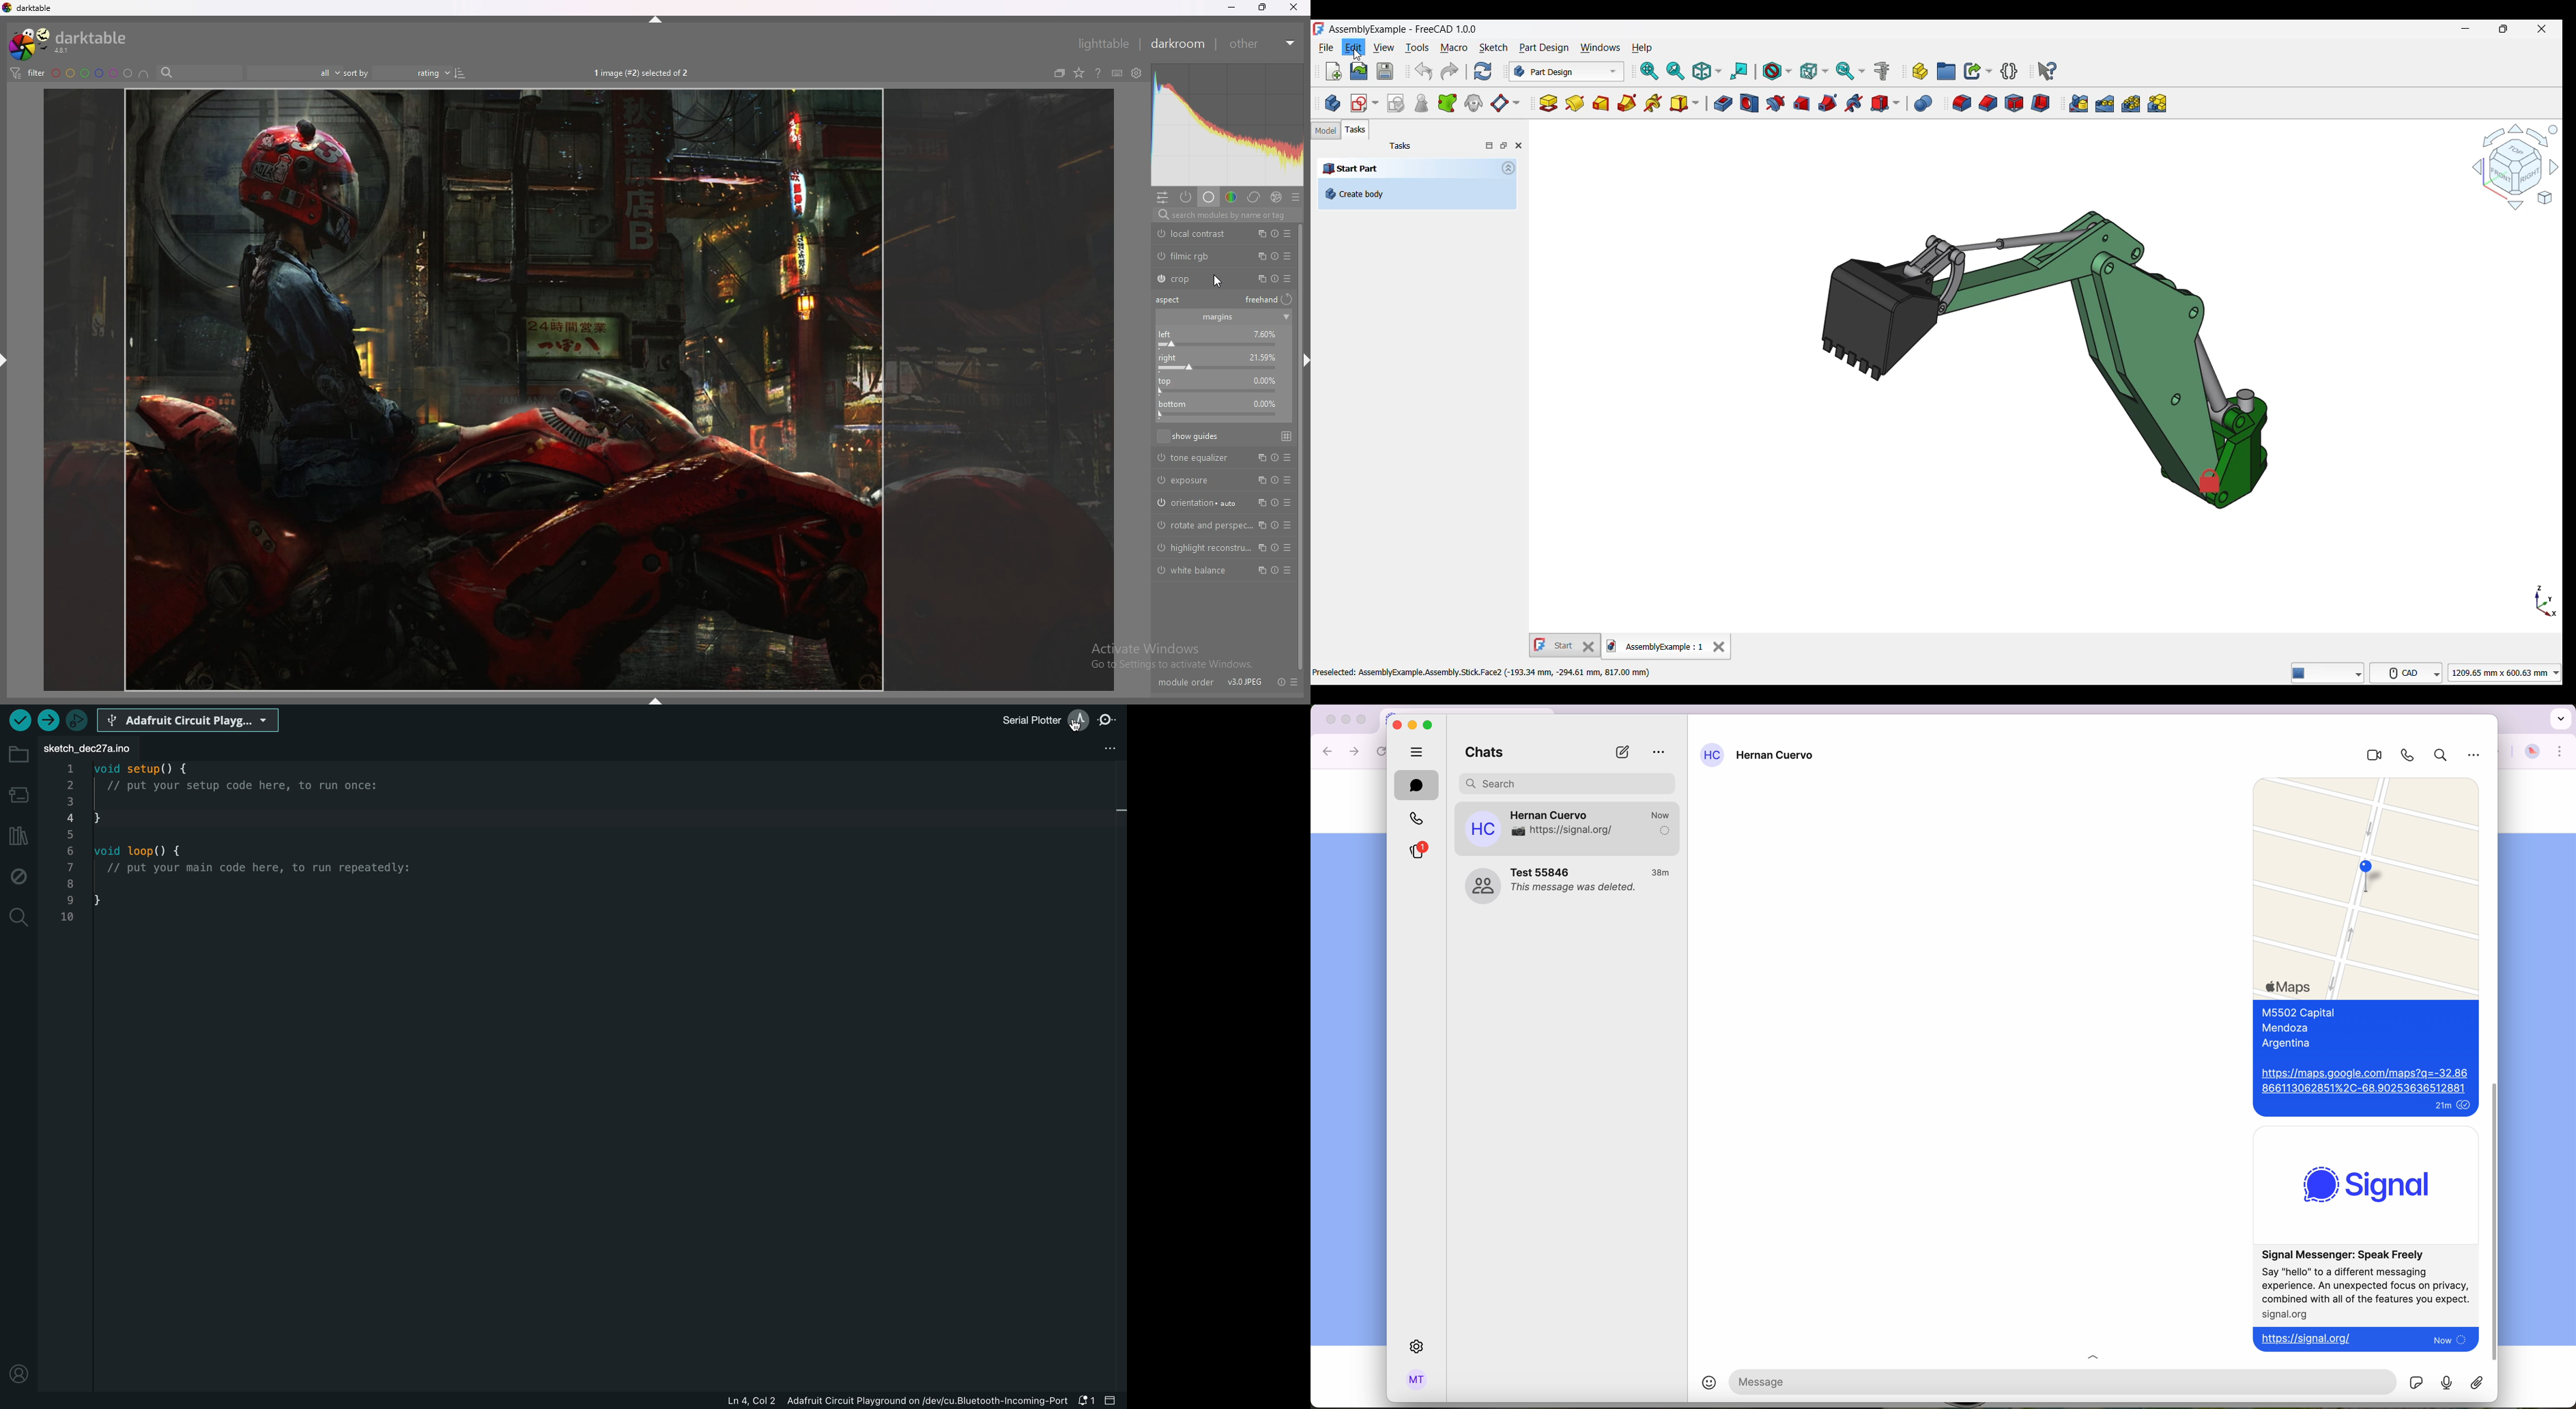 The image size is (2576, 1428). Describe the element at coordinates (2476, 757) in the screenshot. I see `` at that location.